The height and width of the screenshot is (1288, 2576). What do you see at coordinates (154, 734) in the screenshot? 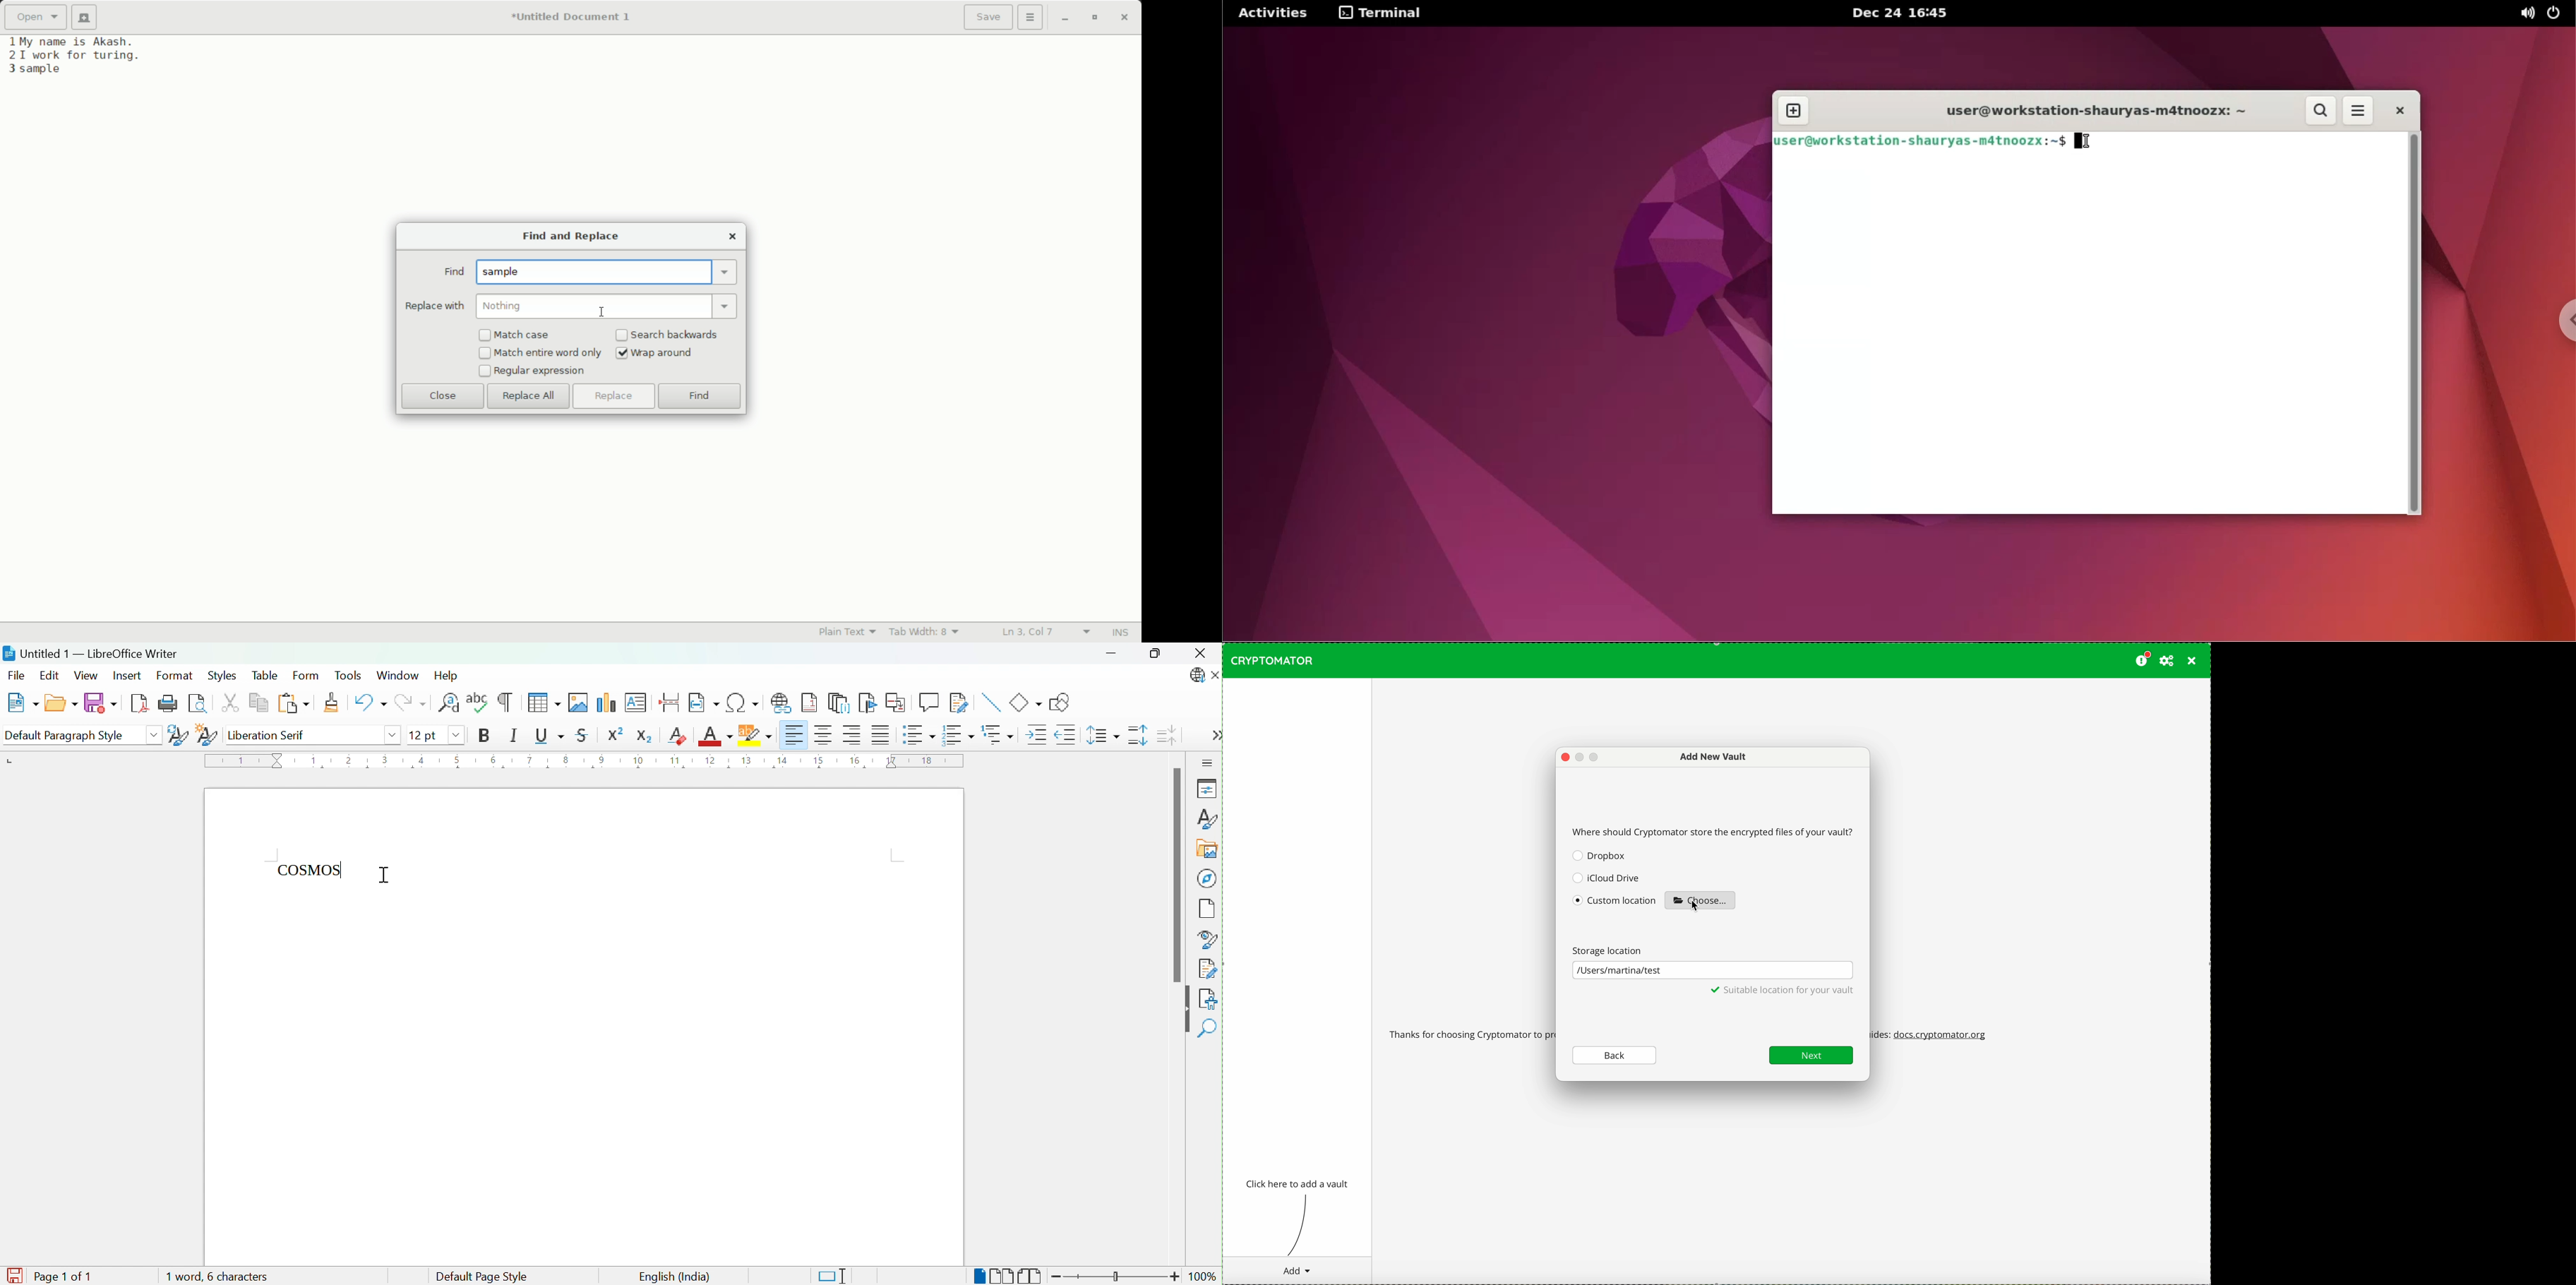
I see `Drop Down` at bounding box center [154, 734].